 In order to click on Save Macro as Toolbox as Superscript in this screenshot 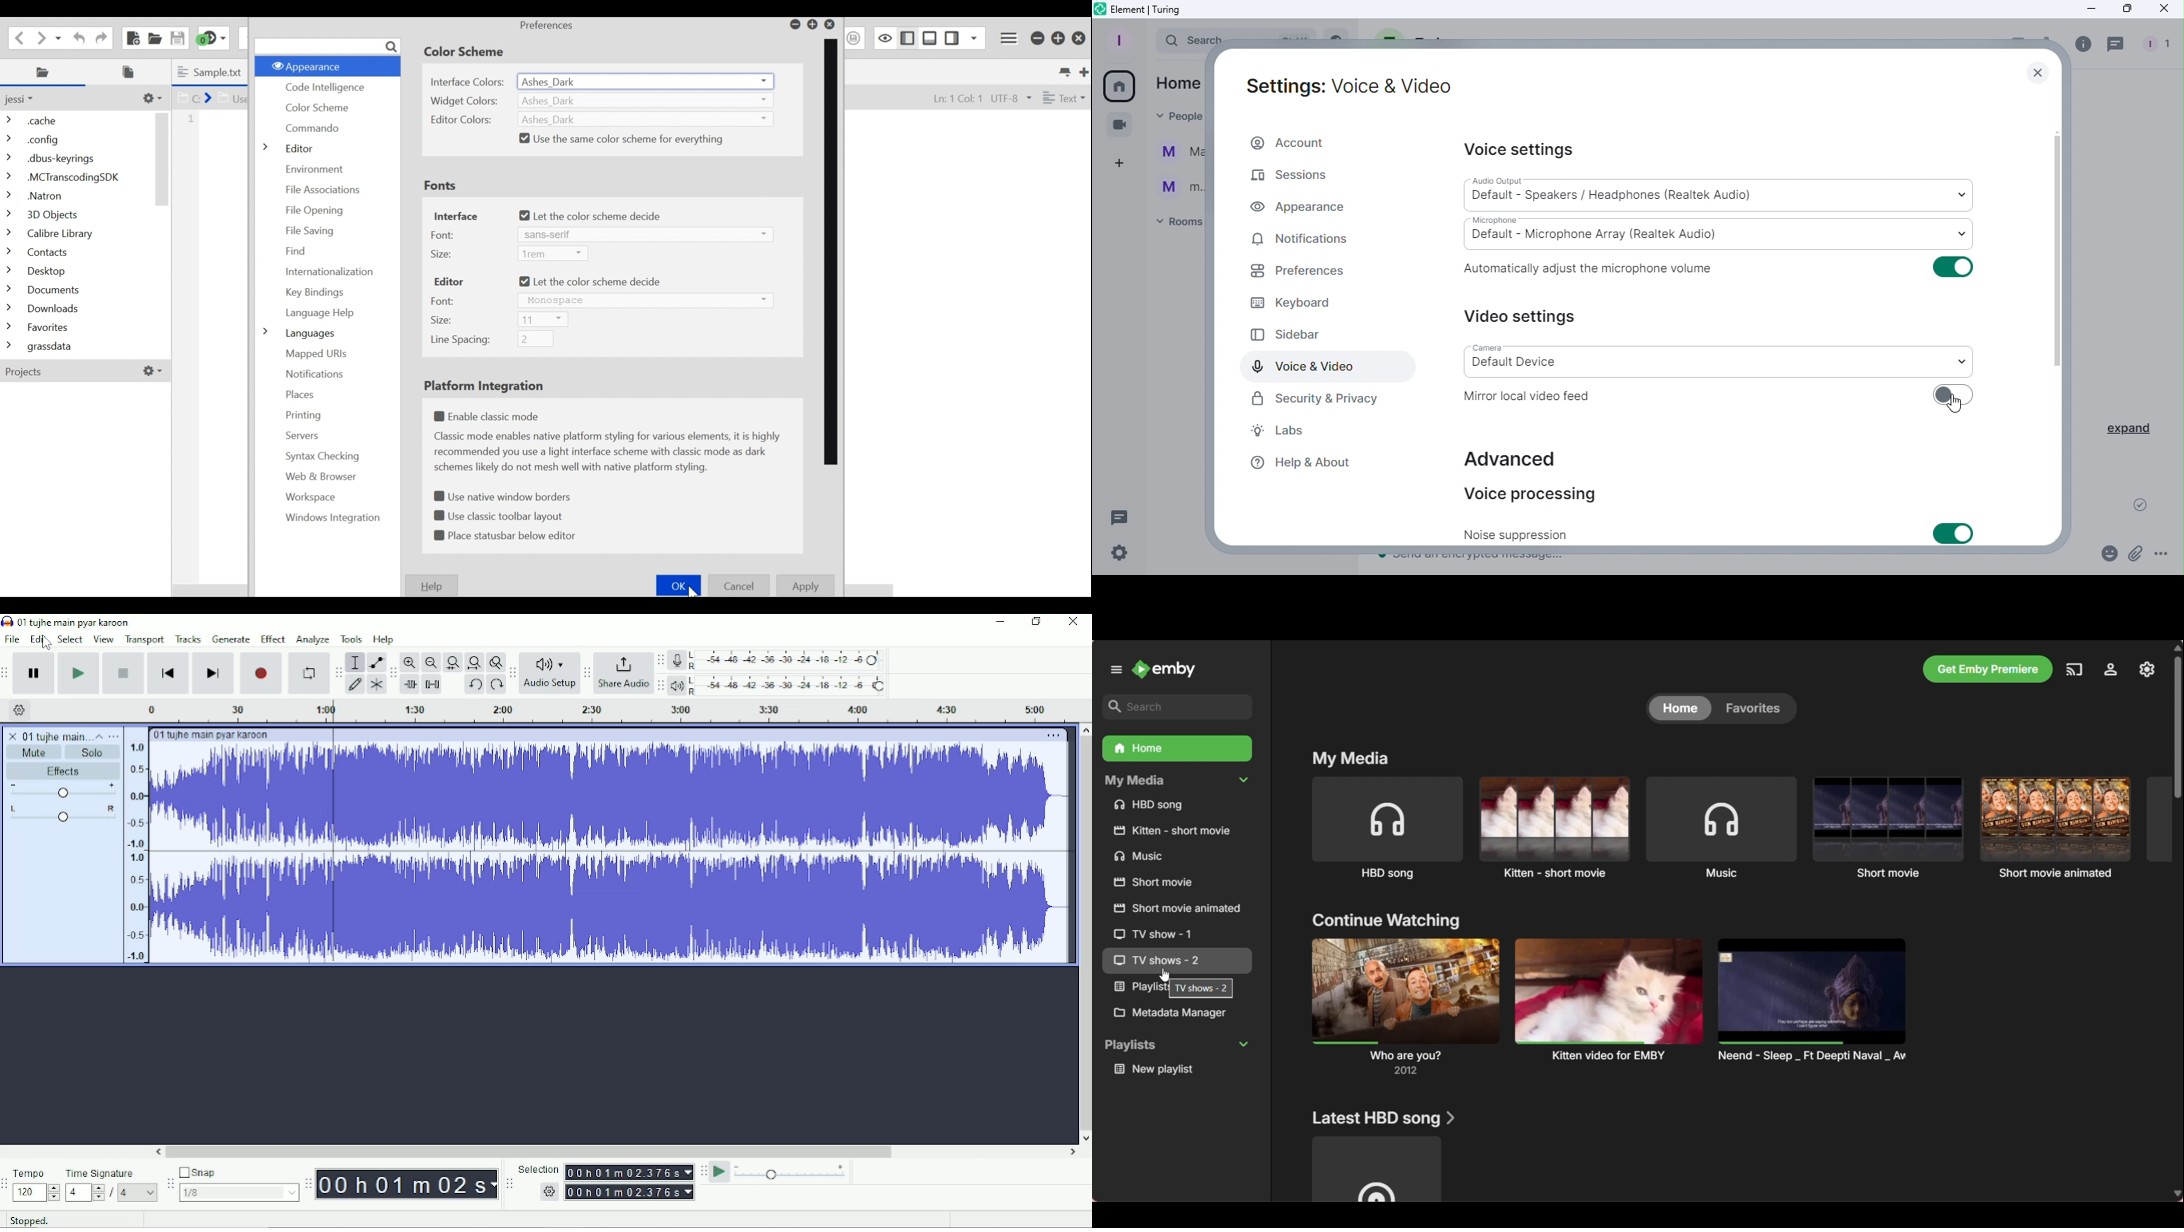, I will do `click(855, 38)`.